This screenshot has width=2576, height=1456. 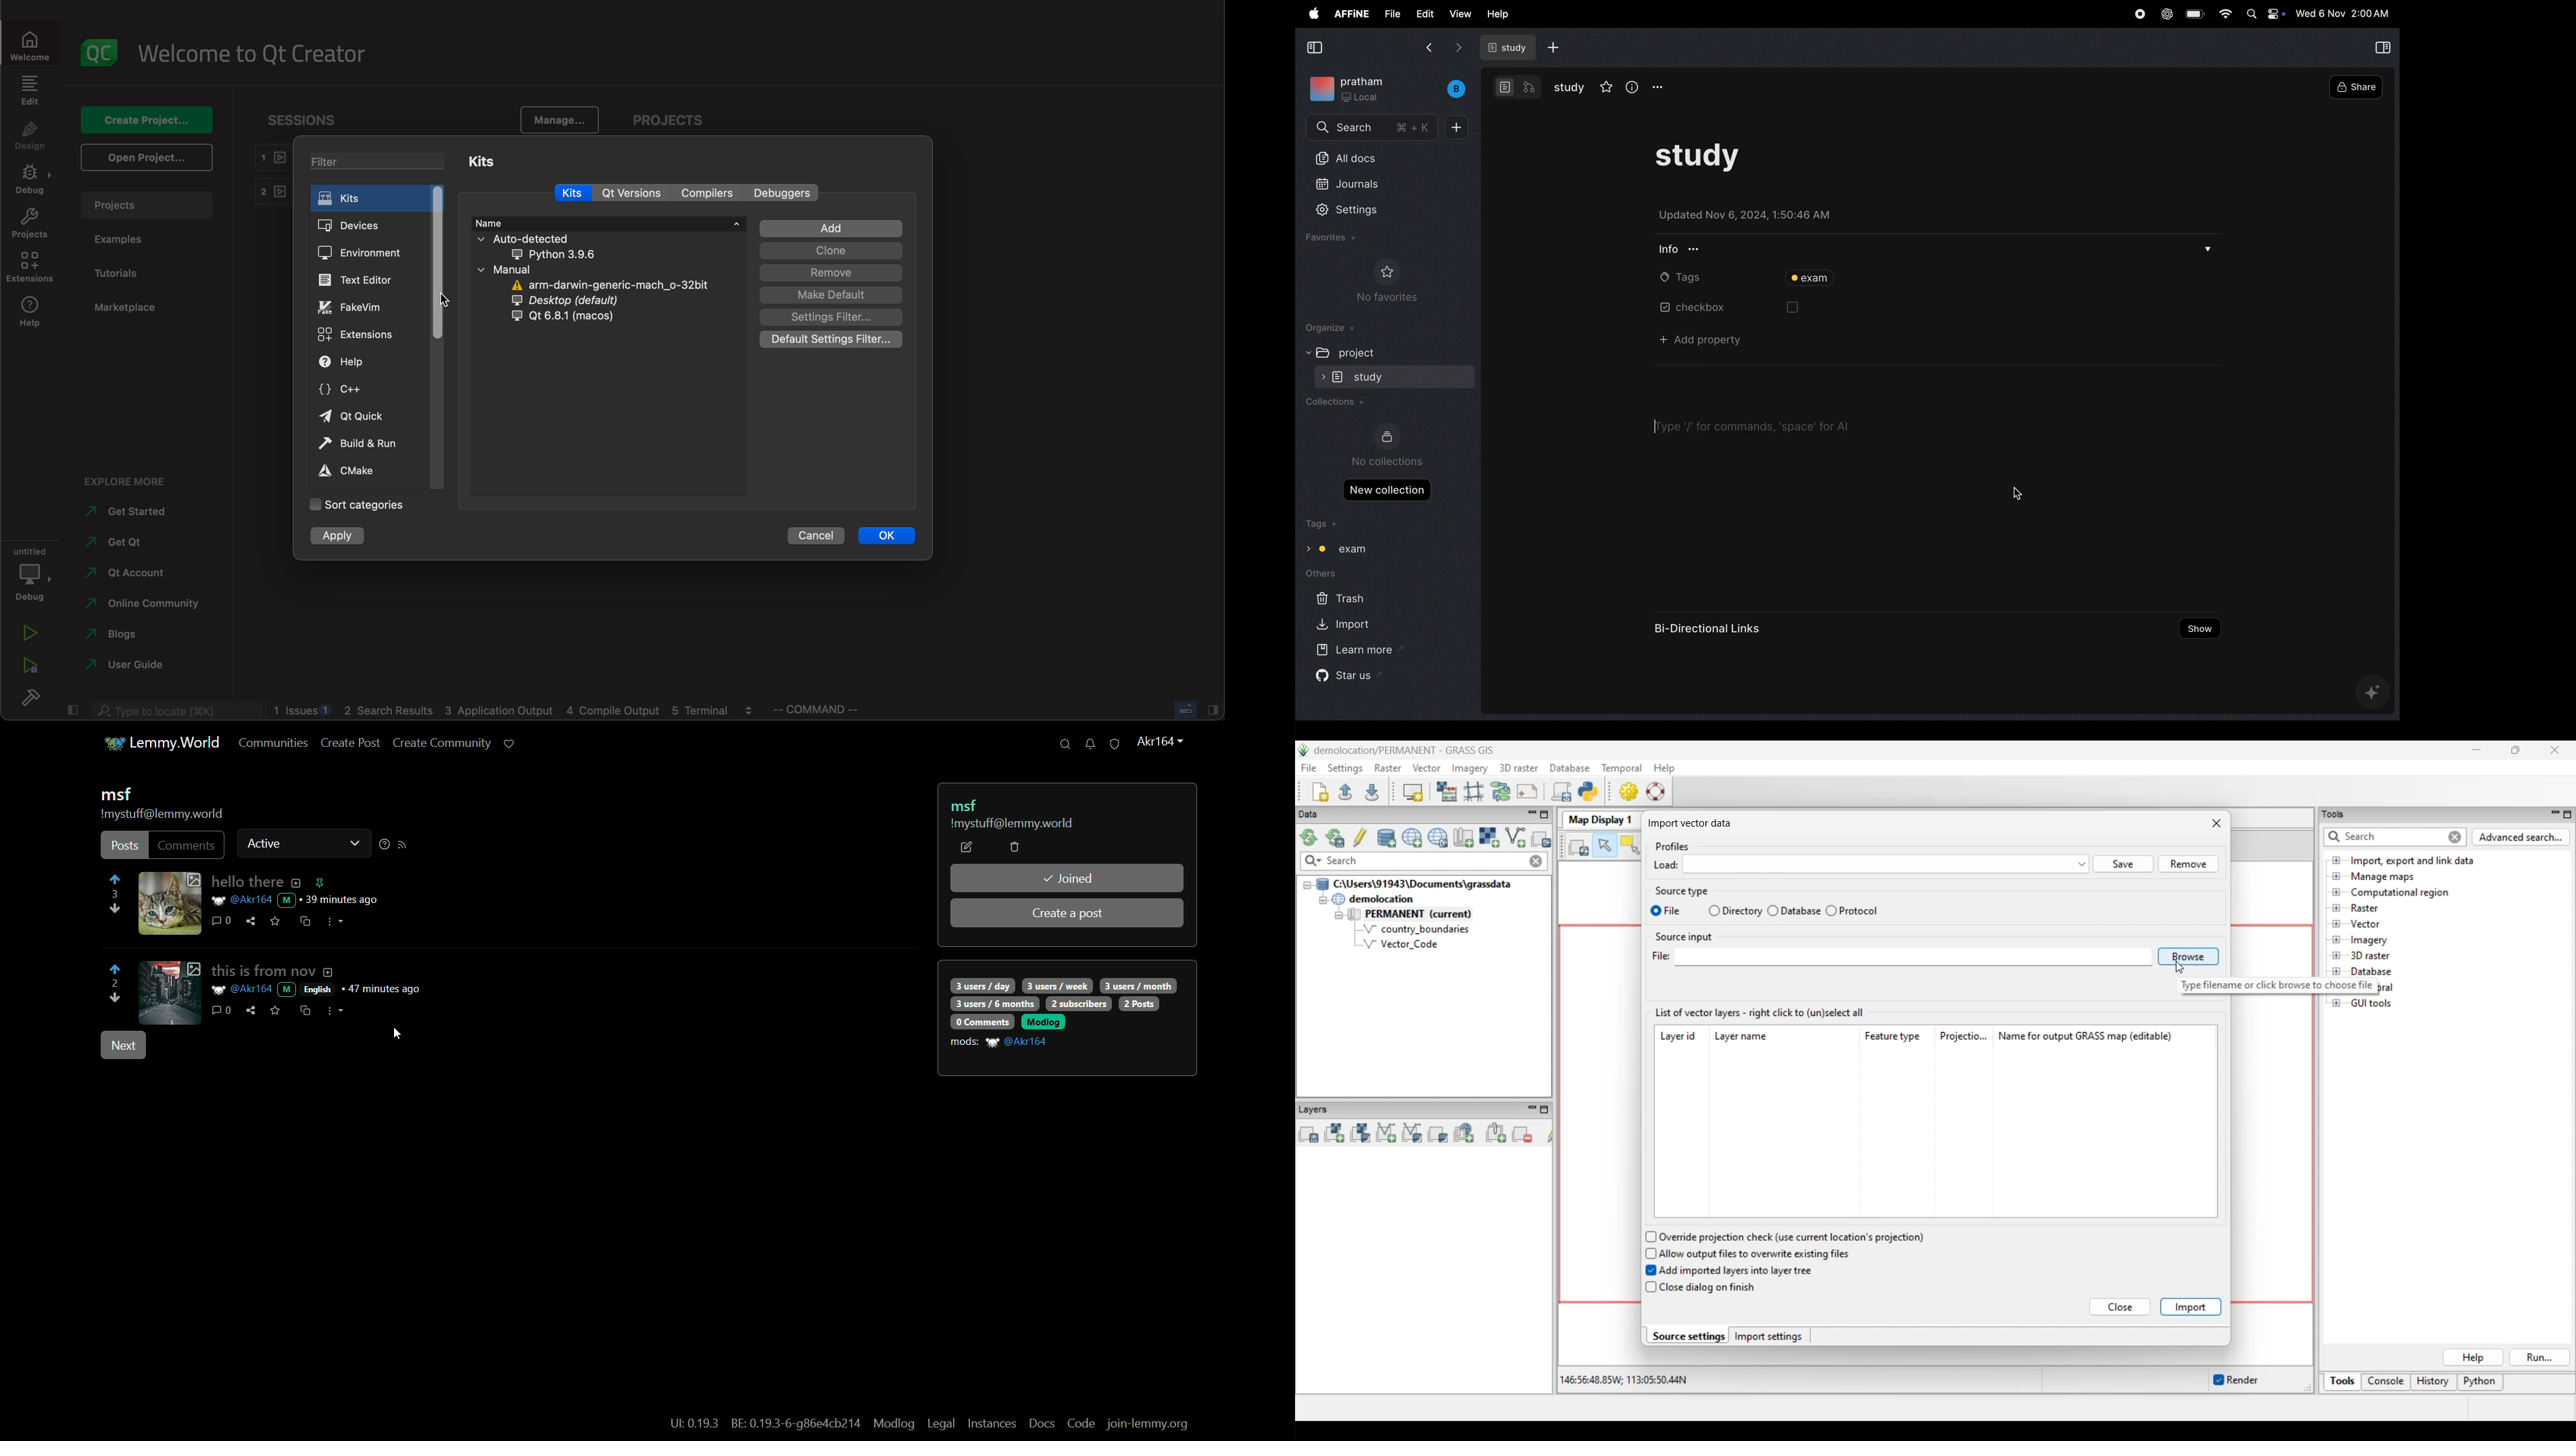 What do you see at coordinates (1393, 14) in the screenshot?
I see `file` at bounding box center [1393, 14].